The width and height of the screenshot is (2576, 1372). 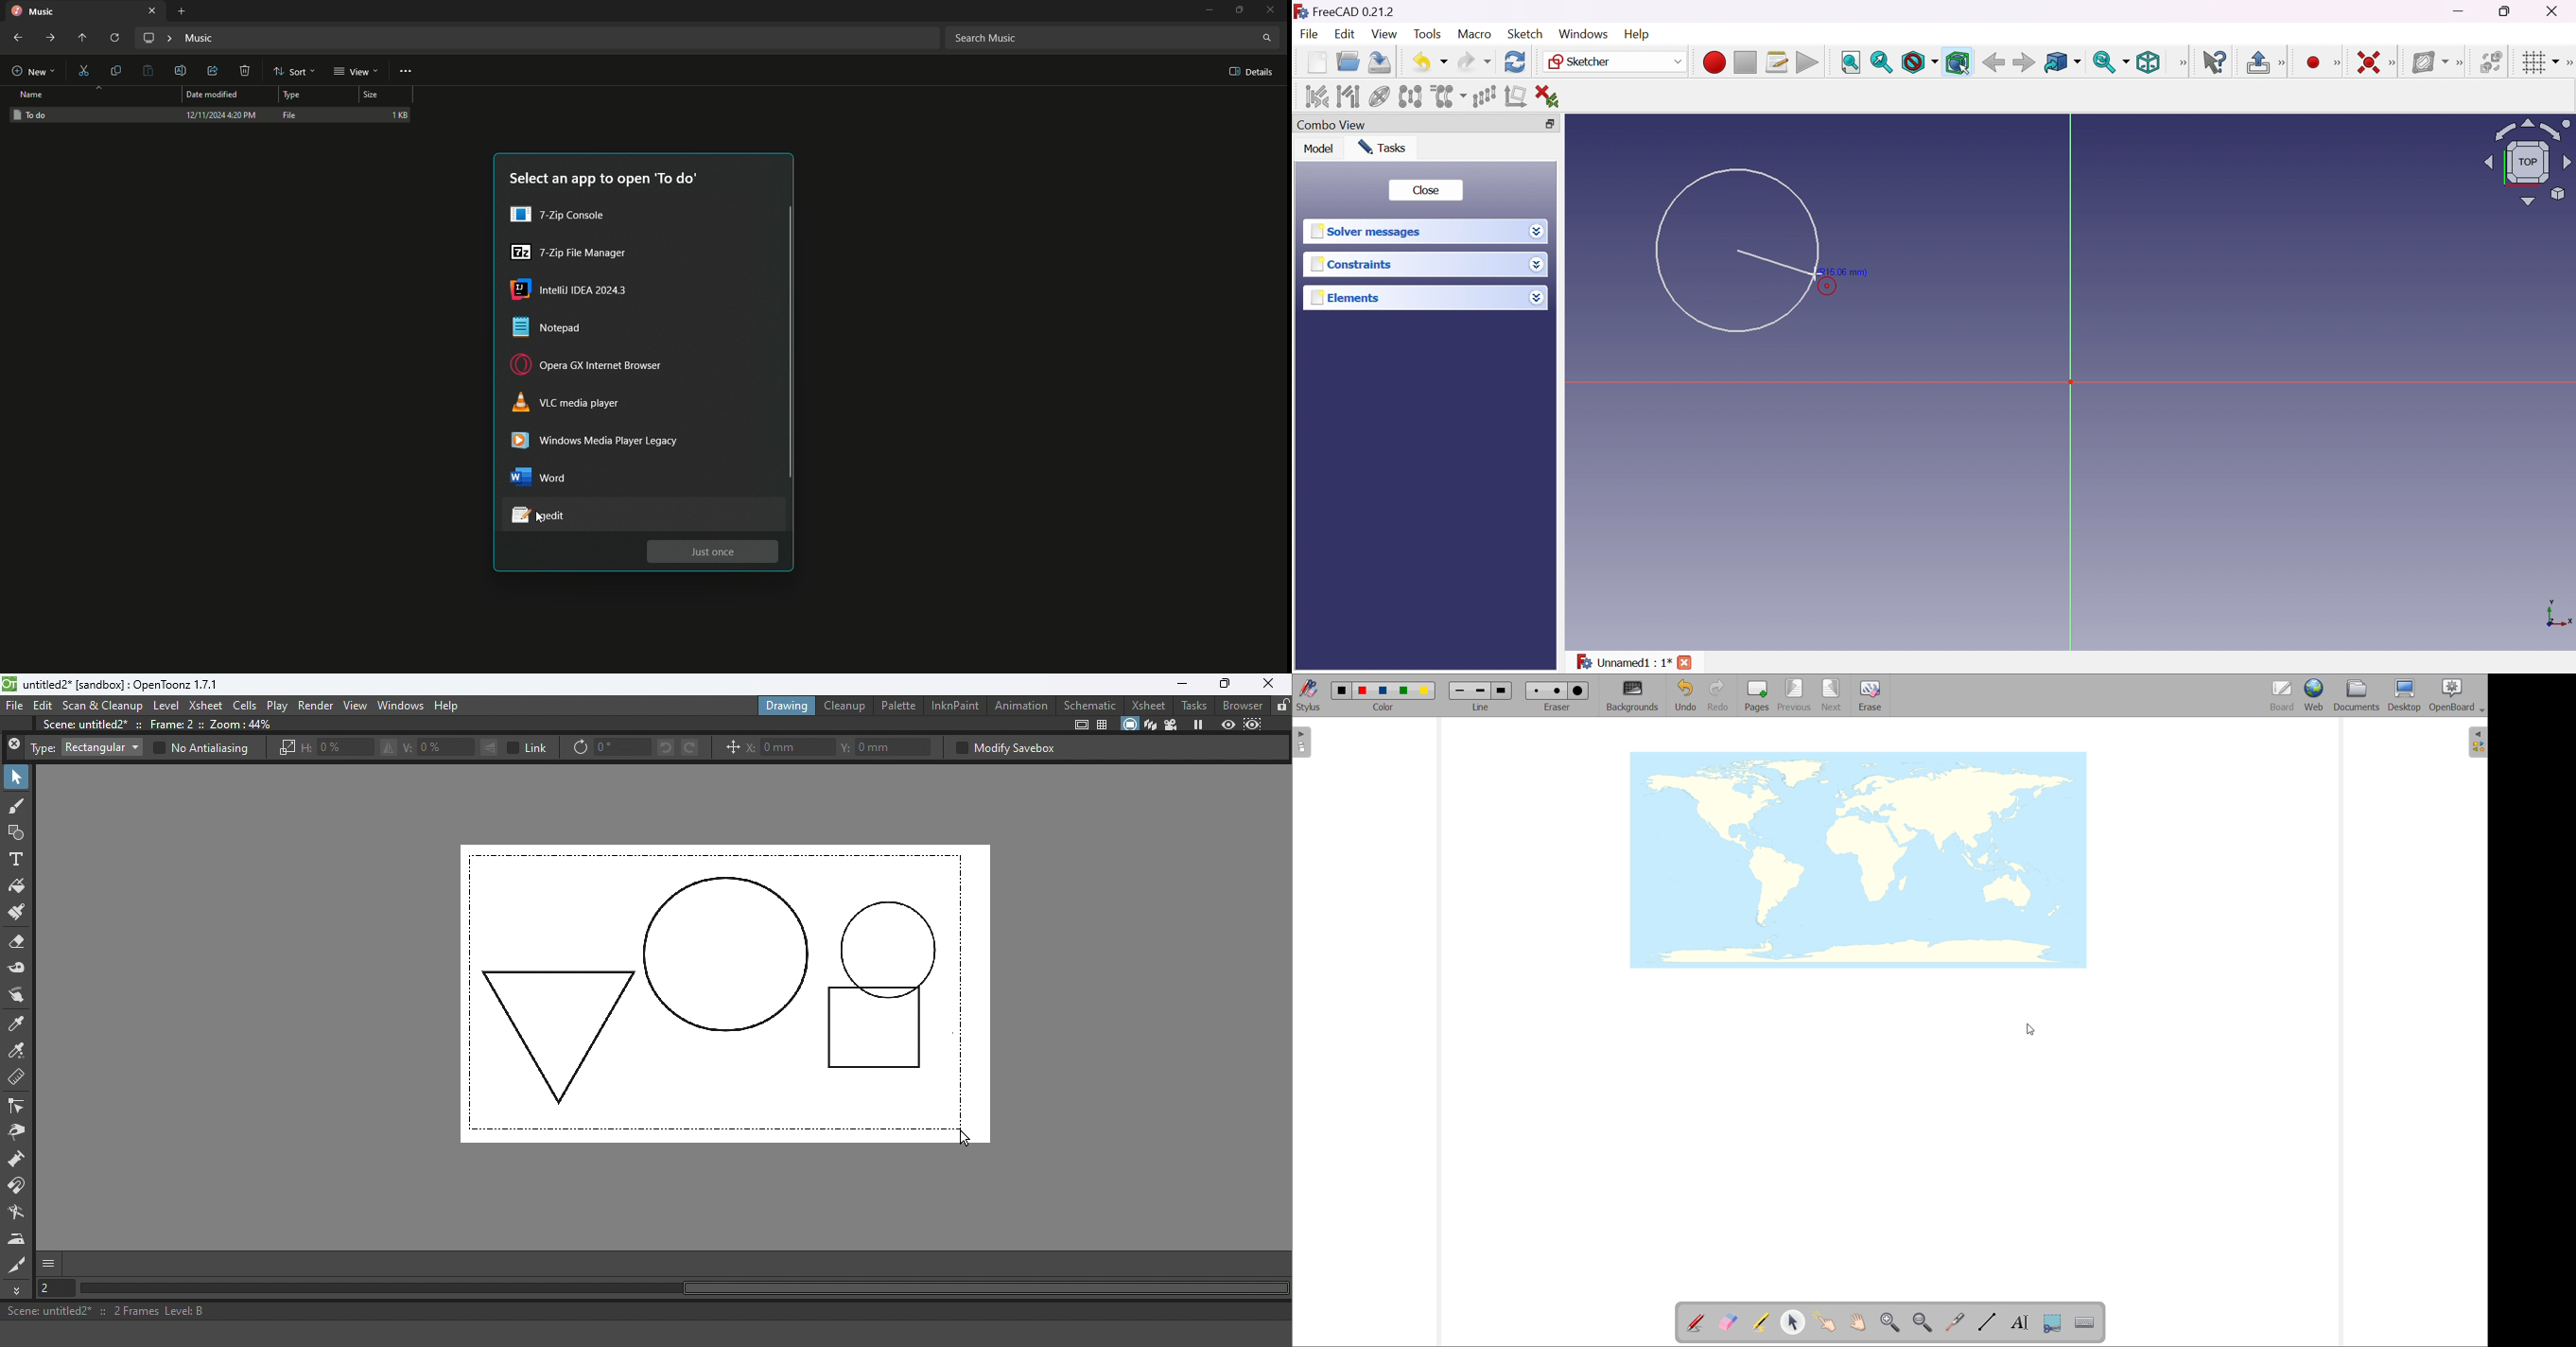 I want to click on Back, so click(x=1994, y=62).